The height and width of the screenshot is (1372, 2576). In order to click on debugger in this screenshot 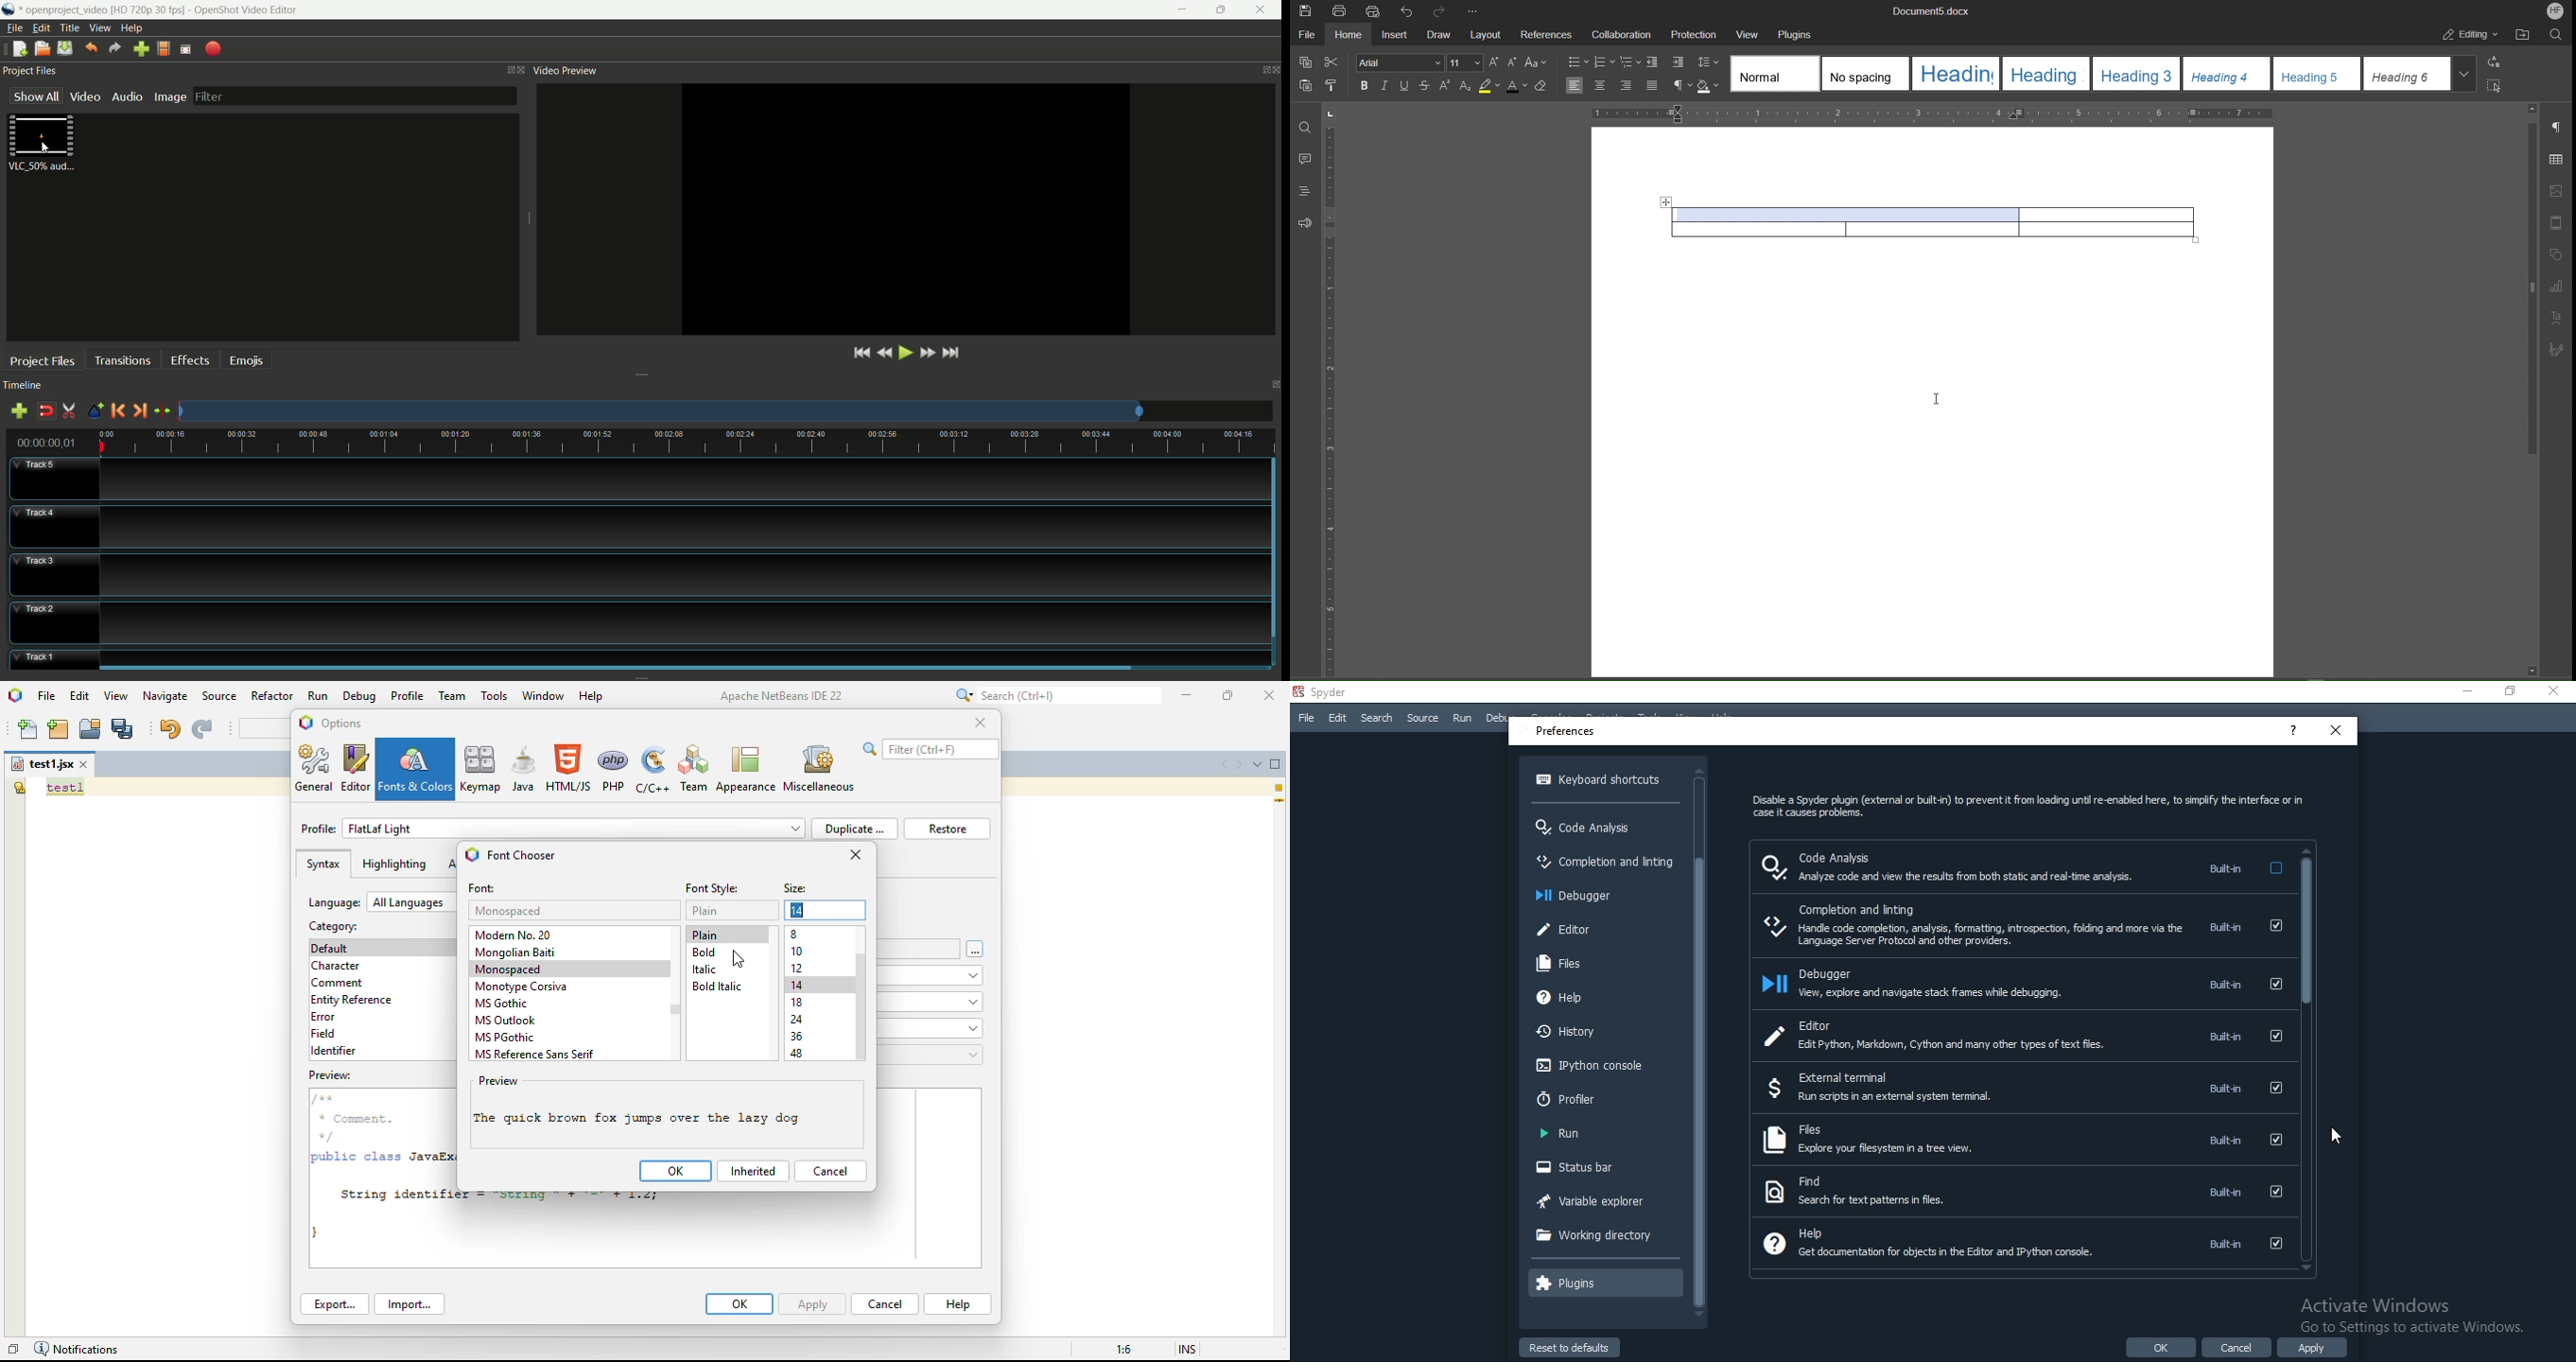, I will do `click(2024, 984)`.